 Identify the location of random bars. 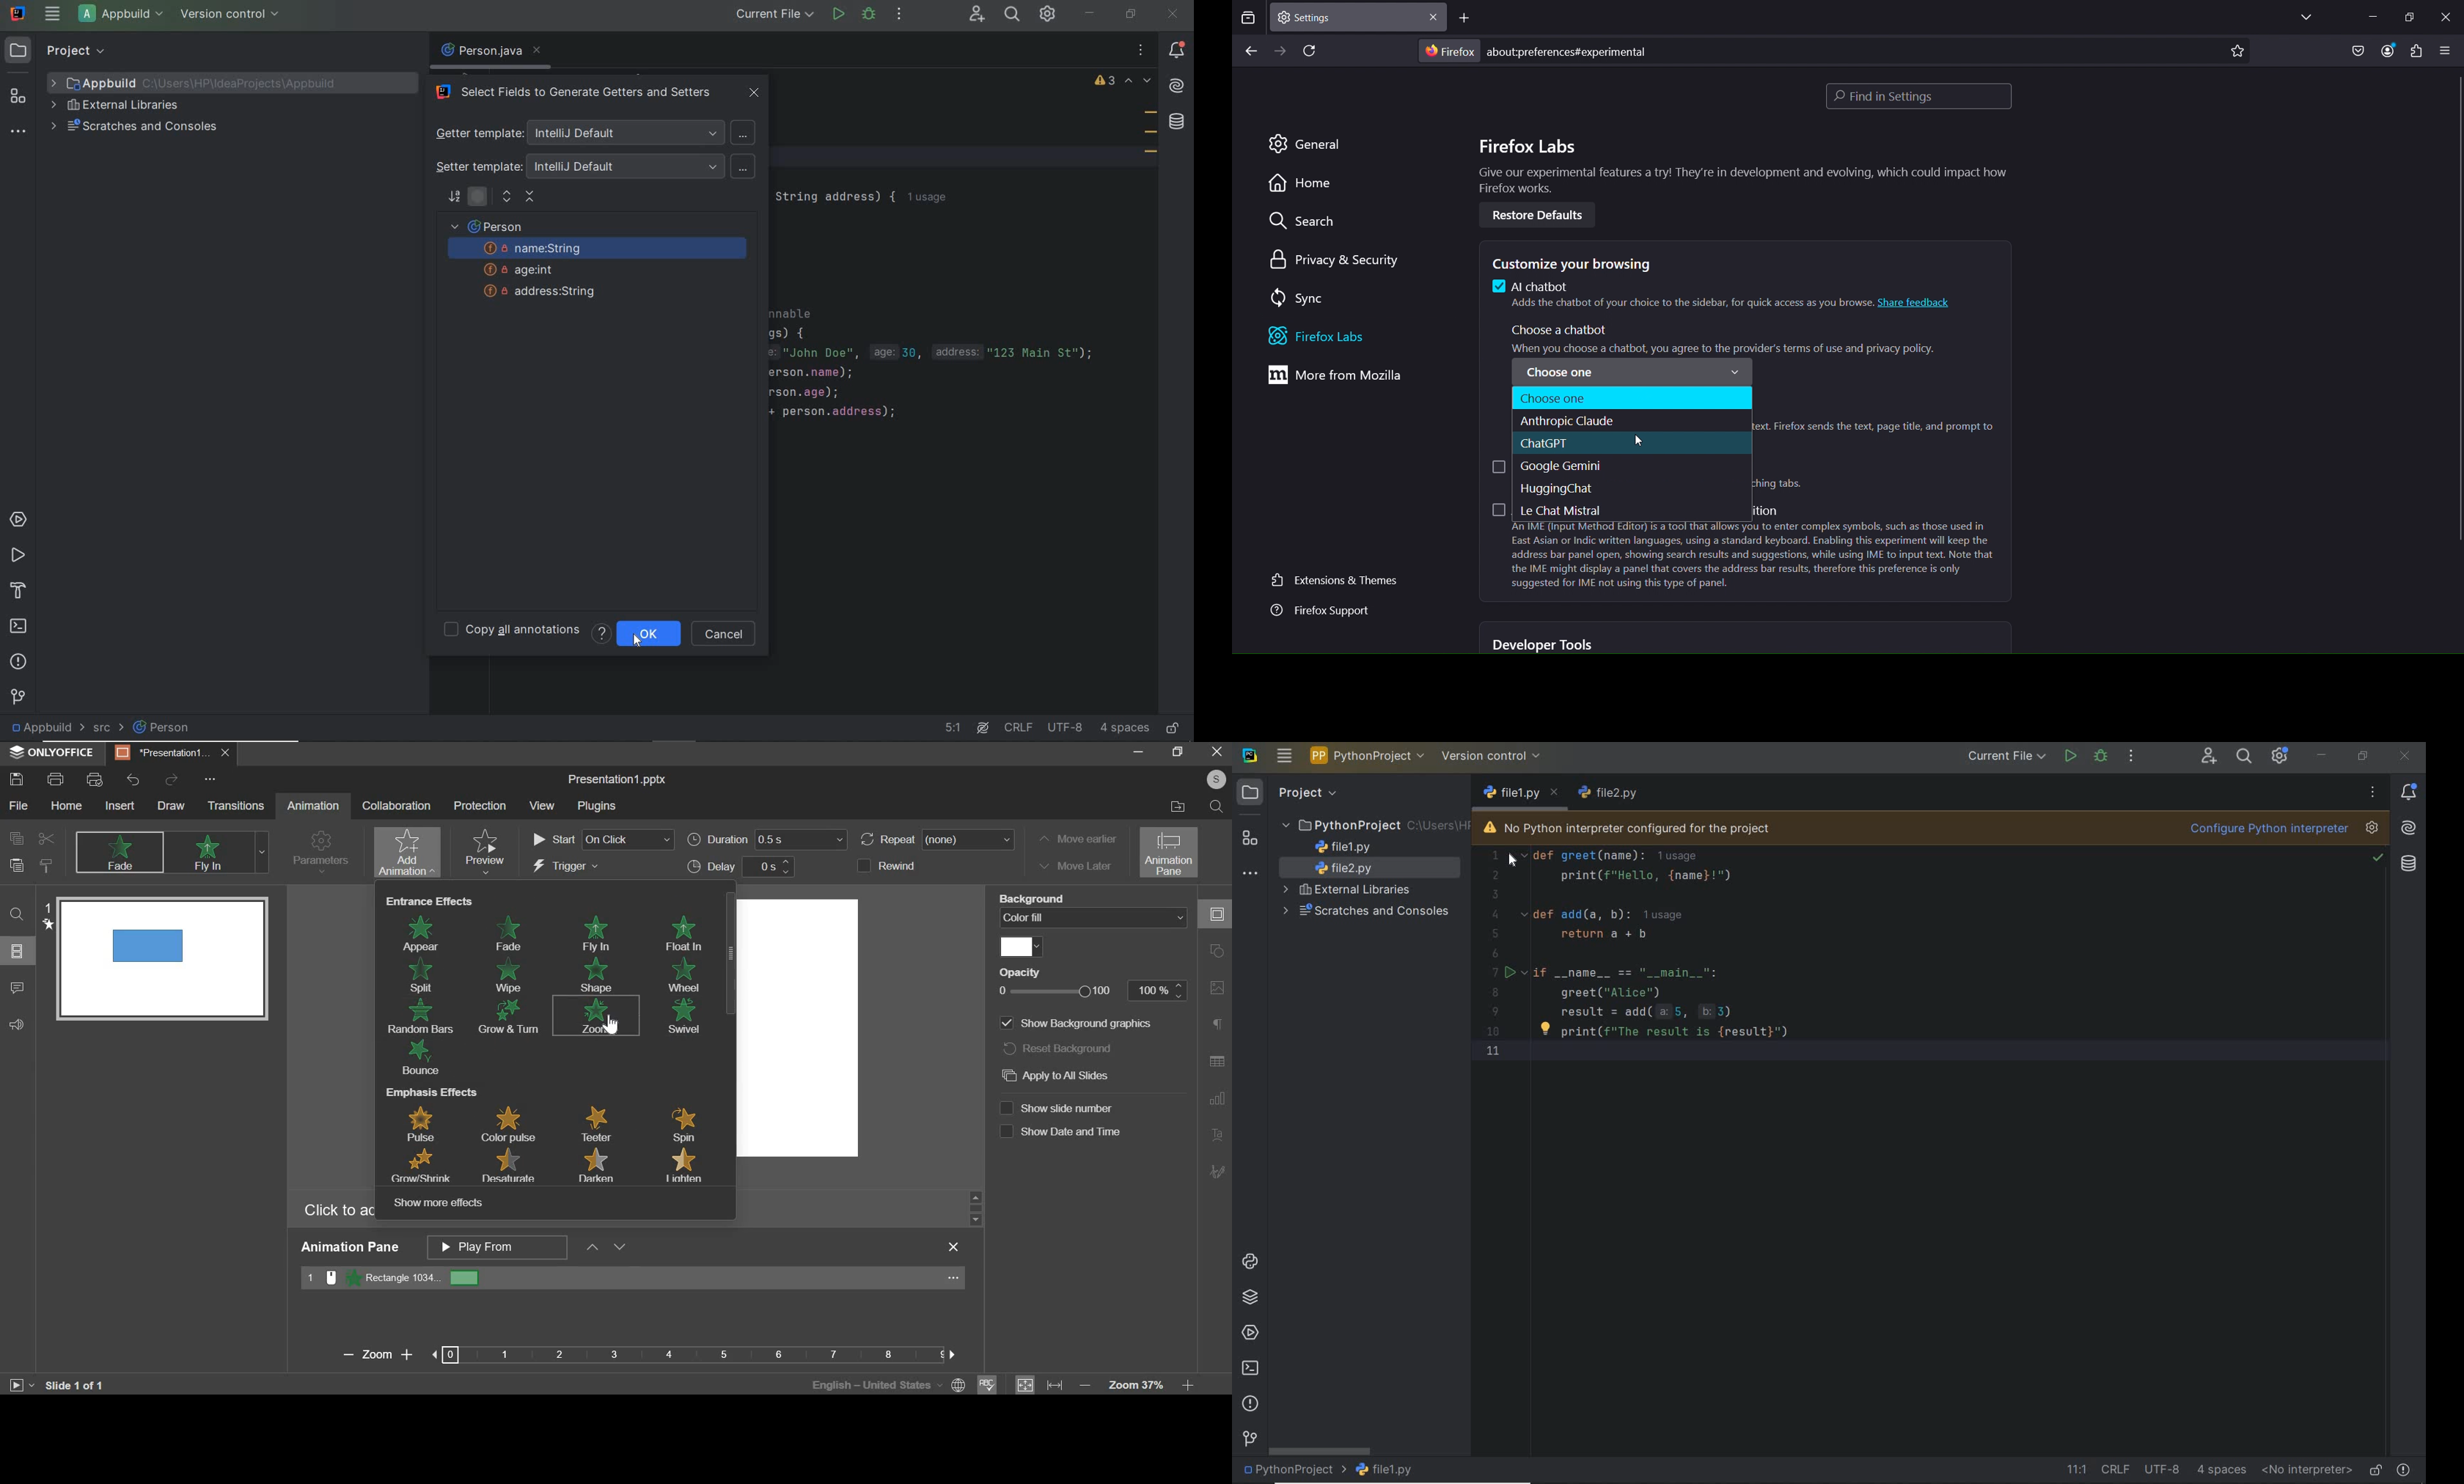
(422, 1019).